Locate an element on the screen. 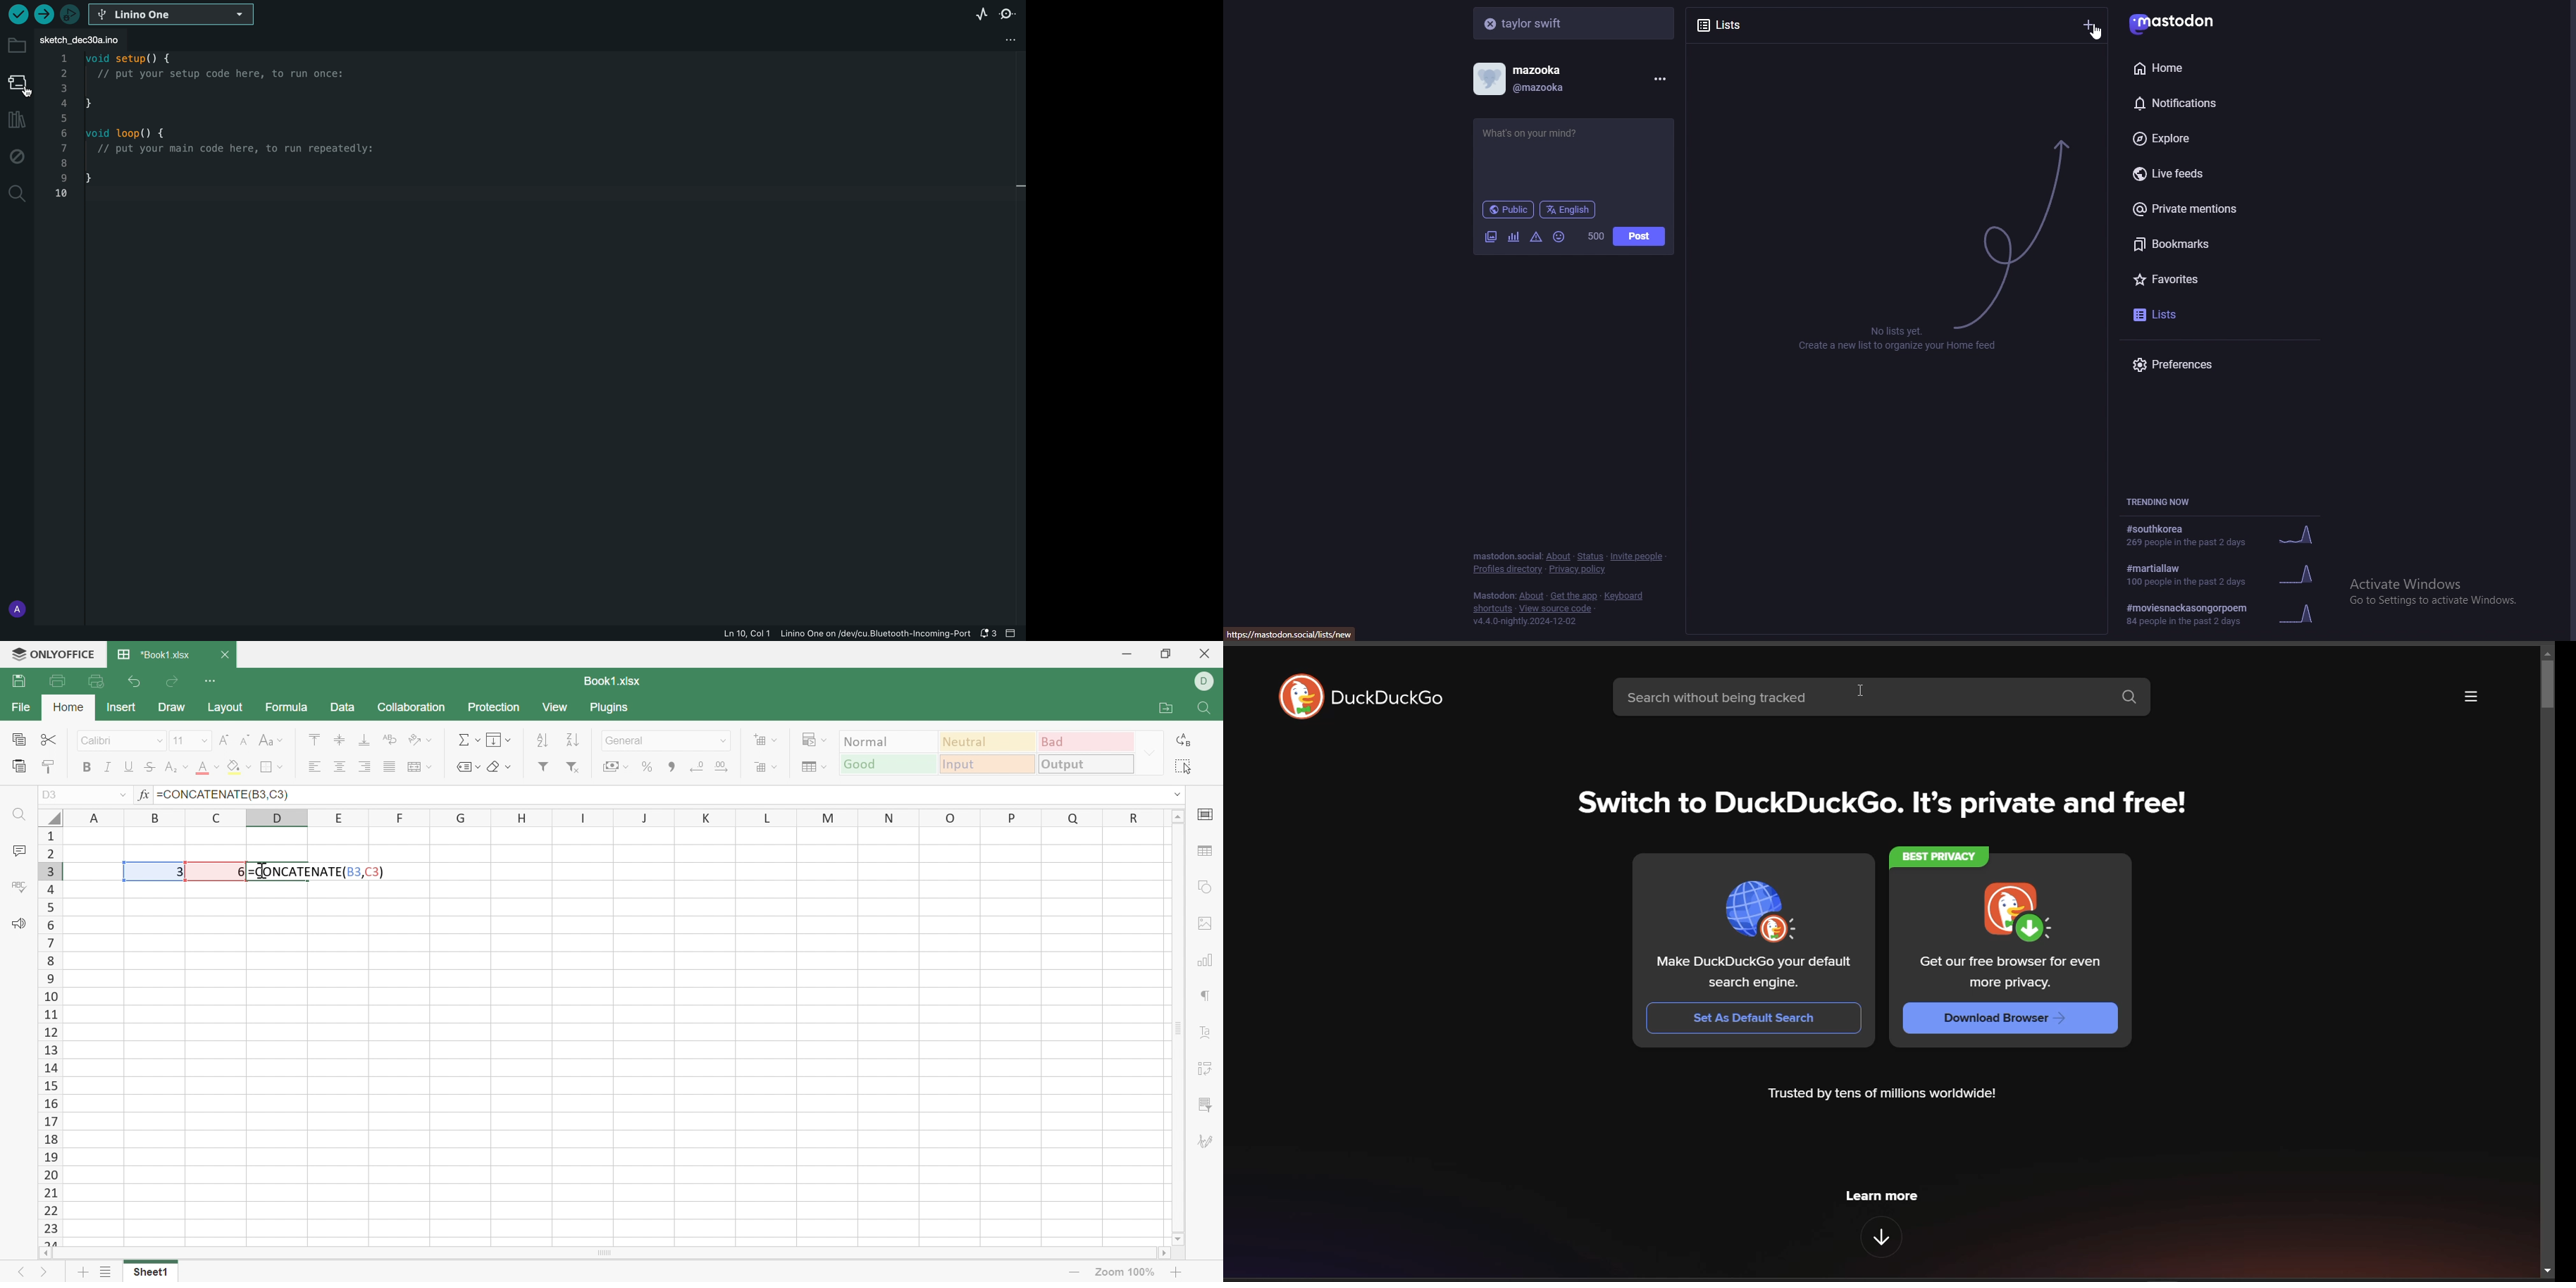 This screenshot has height=1288, width=2576. Print file is located at coordinates (59, 679).